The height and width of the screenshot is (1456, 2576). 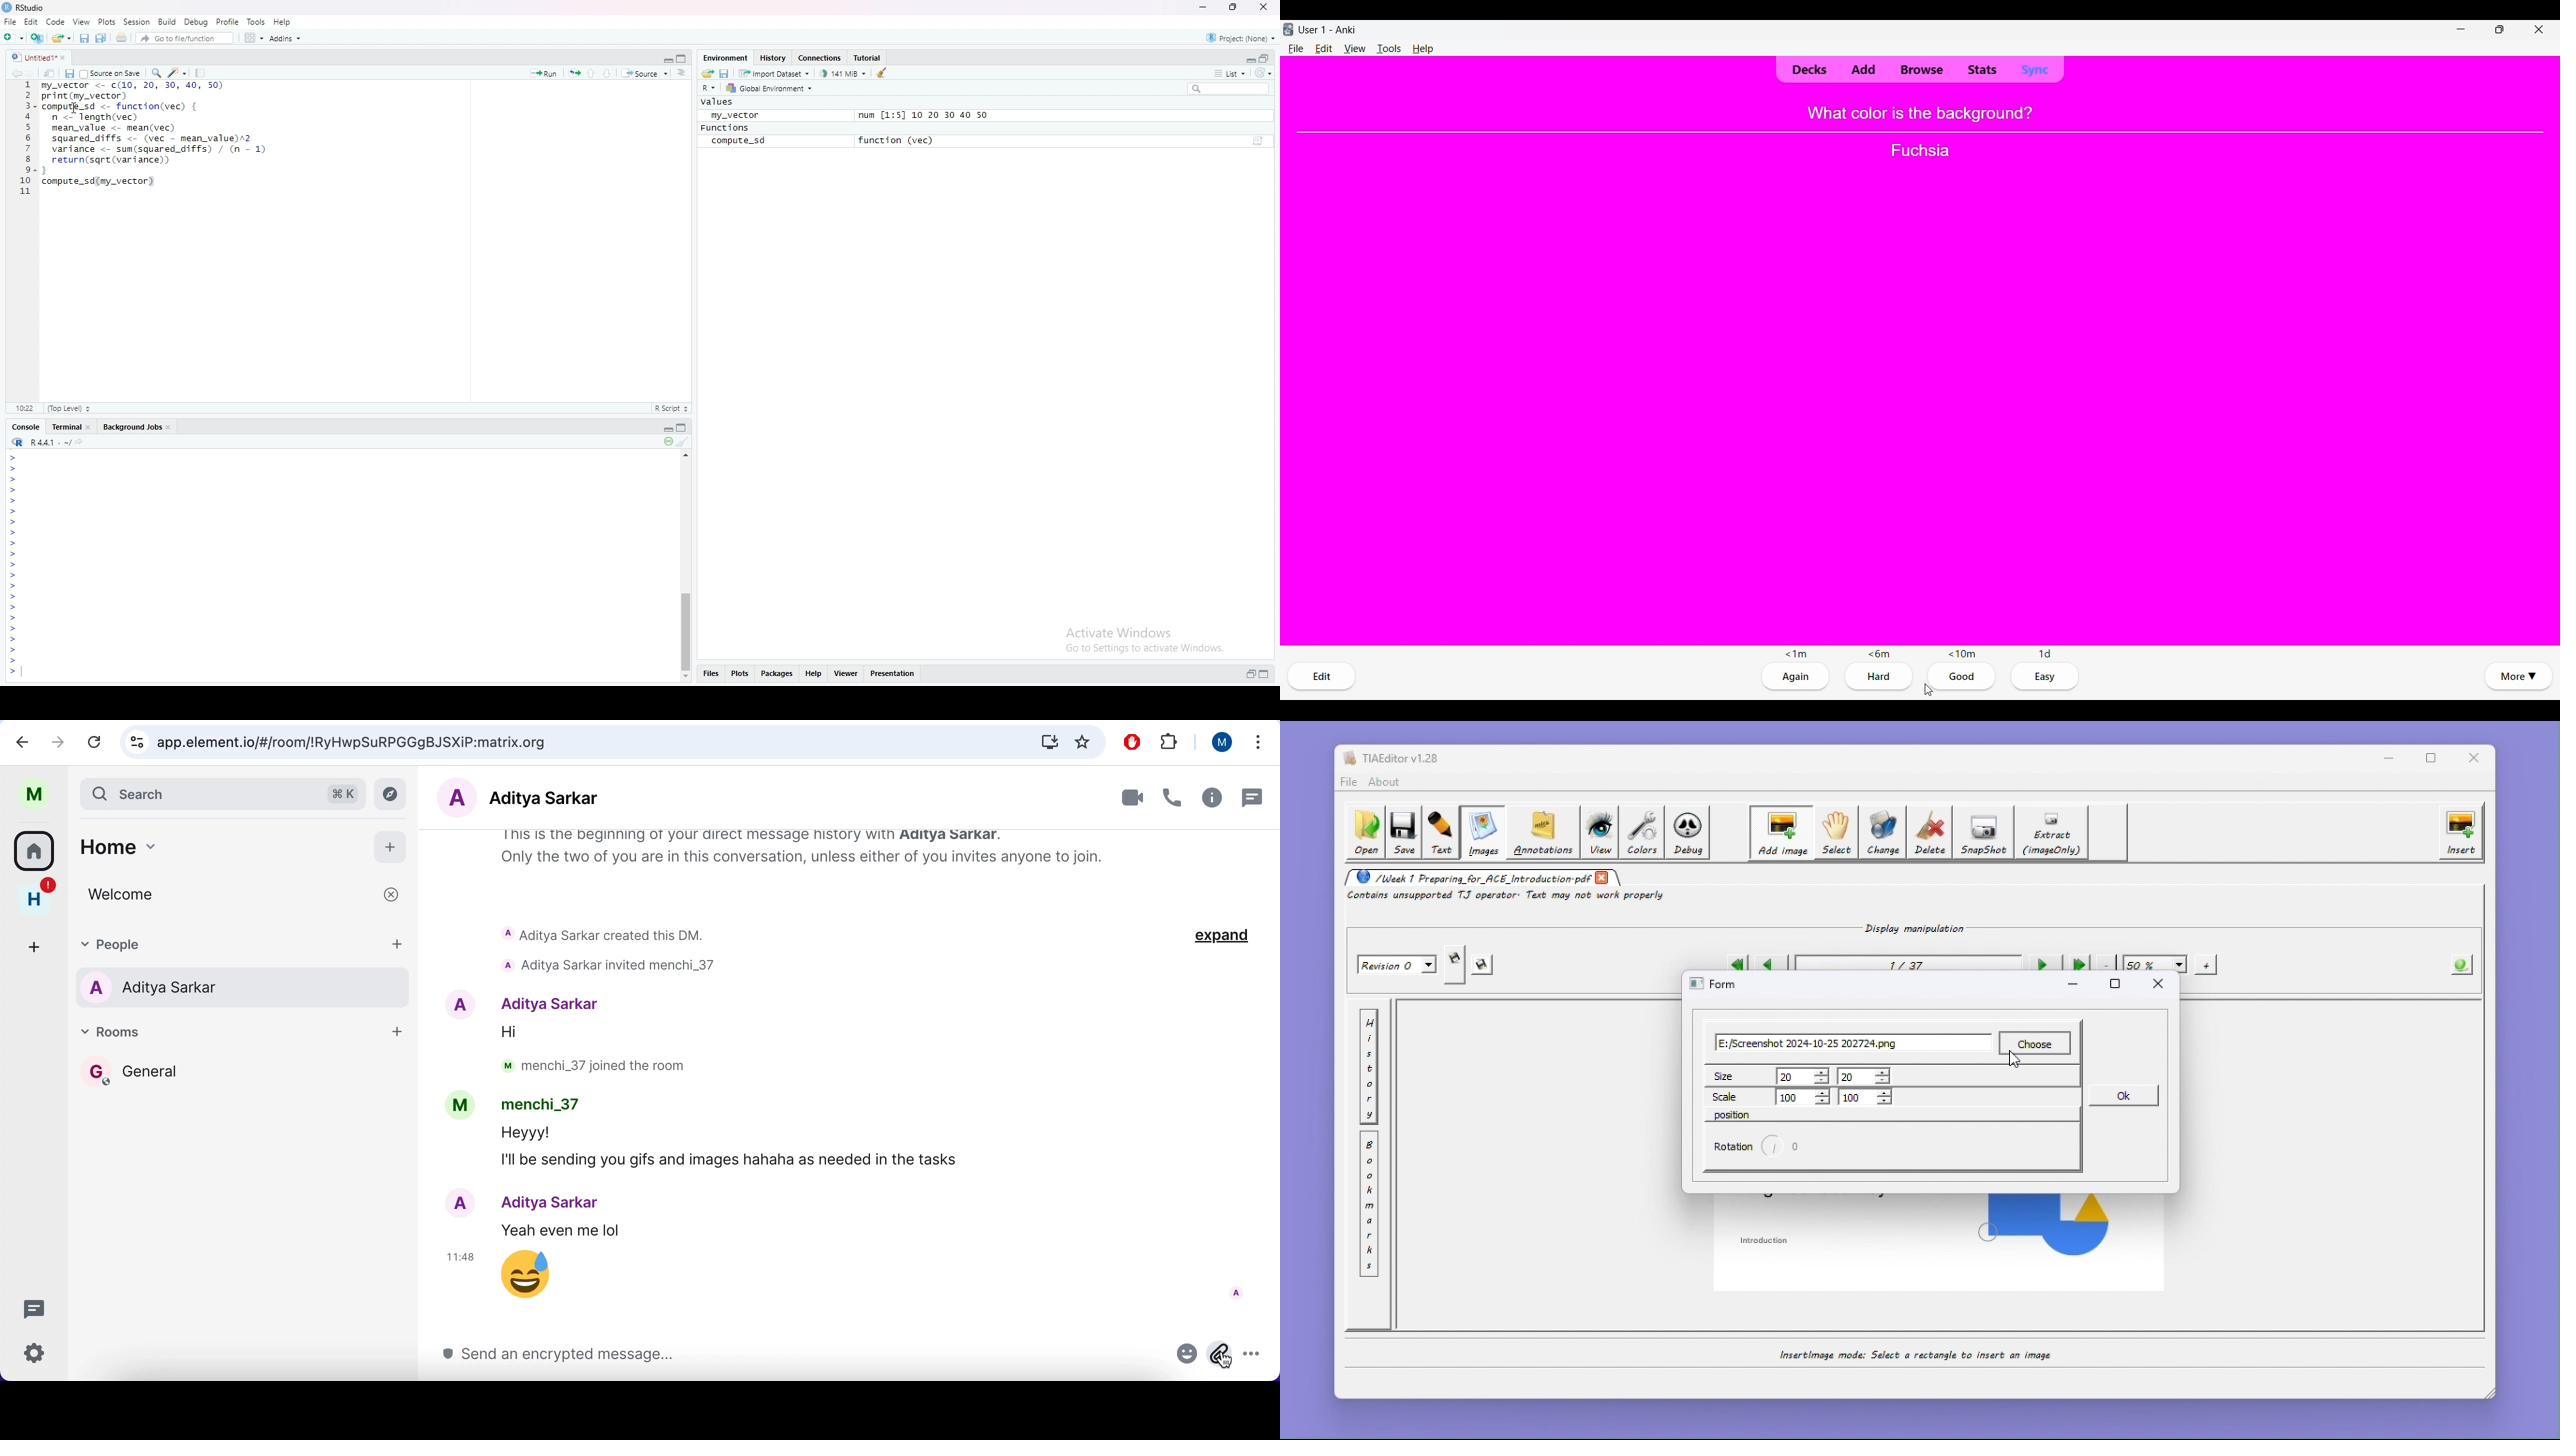 I want to click on Maximize/Restore, so click(x=1265, y=58).